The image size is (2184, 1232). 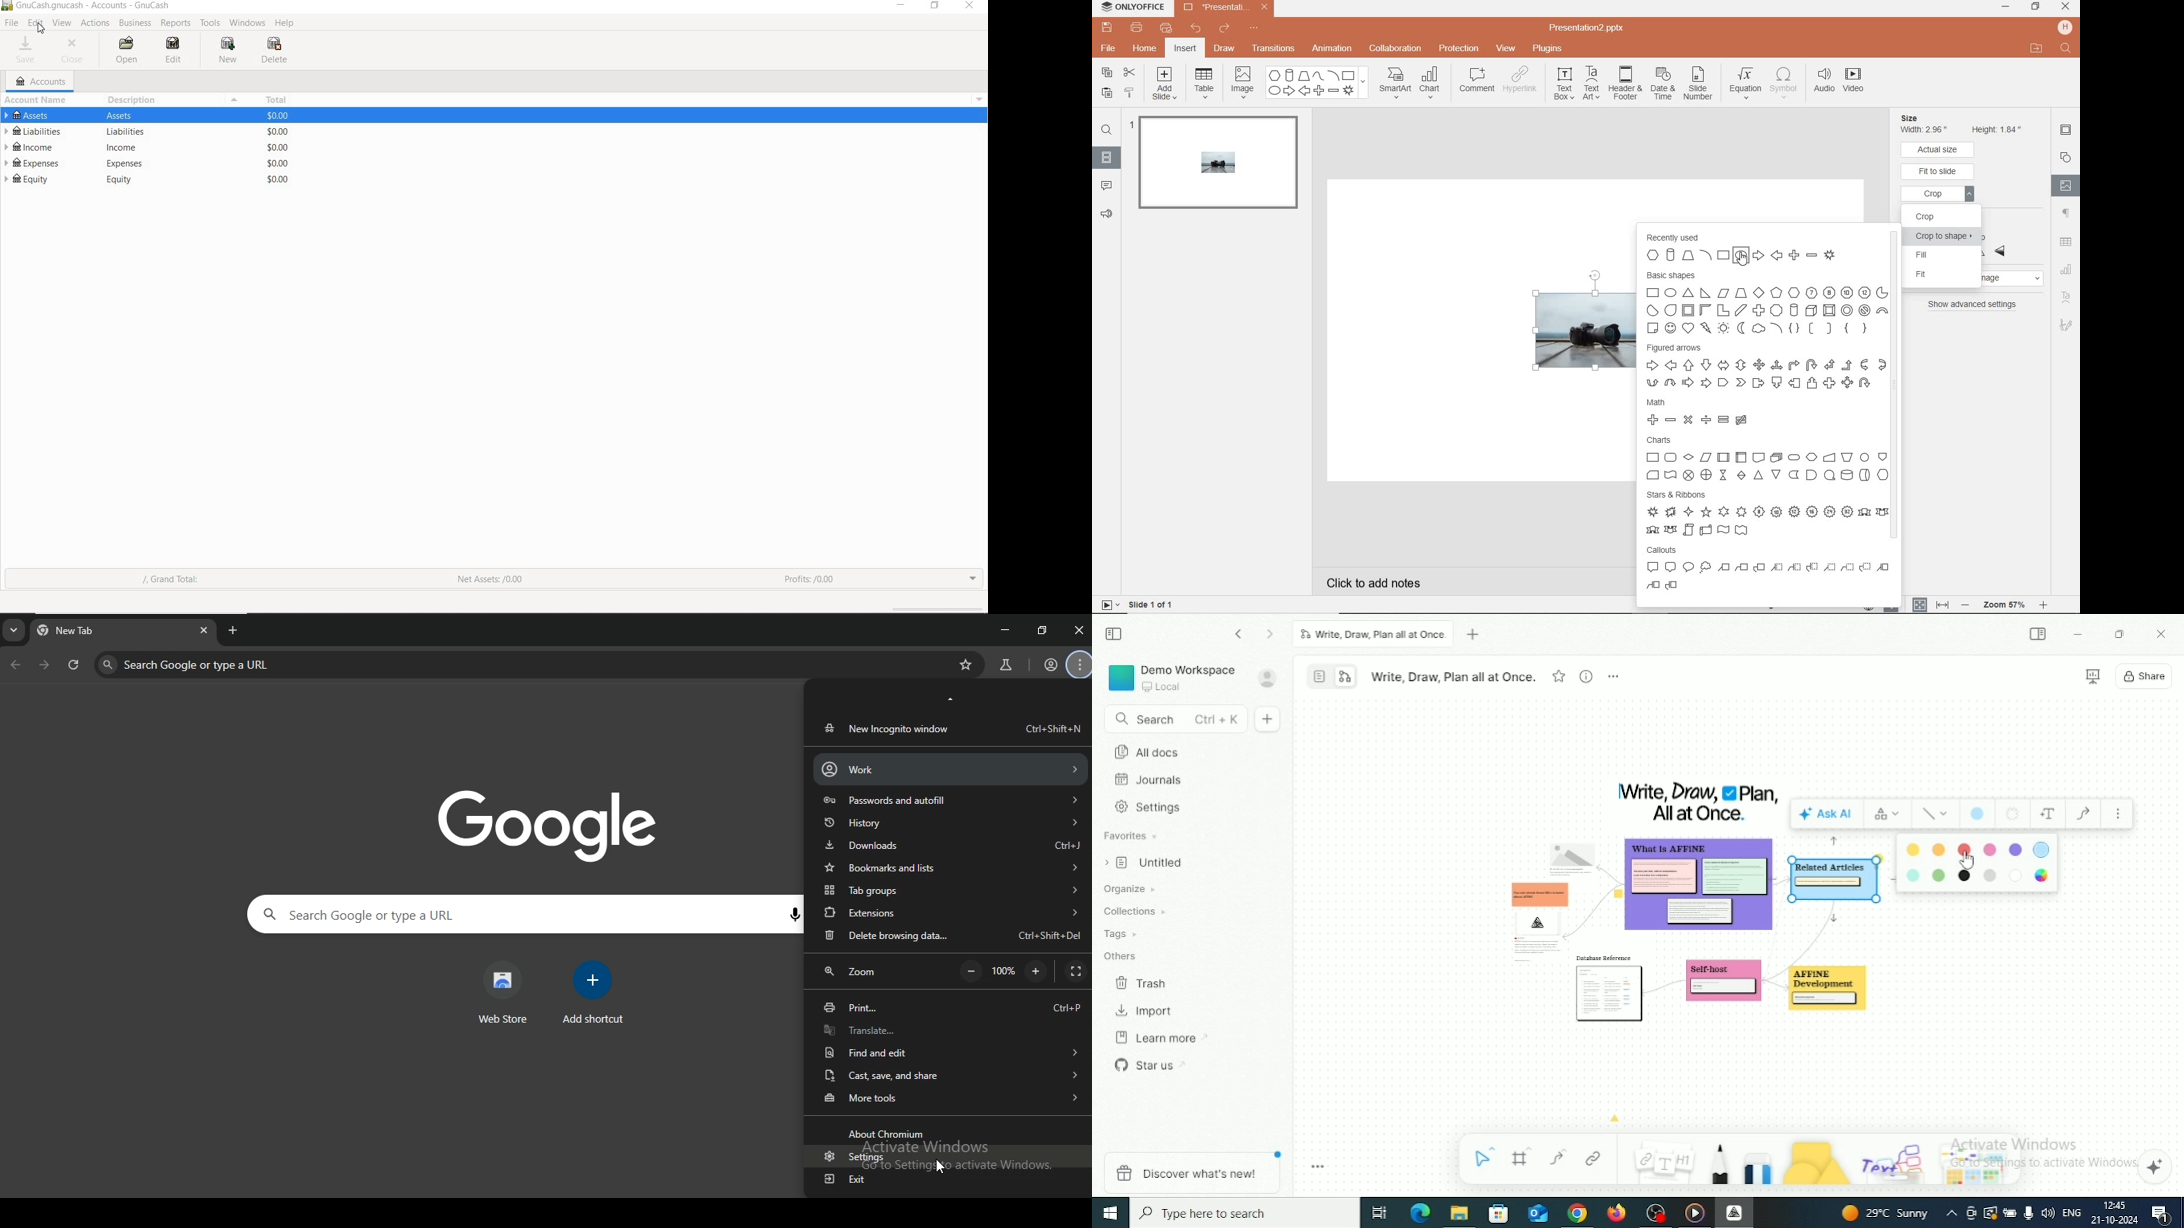 I want to click on text, so click(x=889, y=1134).